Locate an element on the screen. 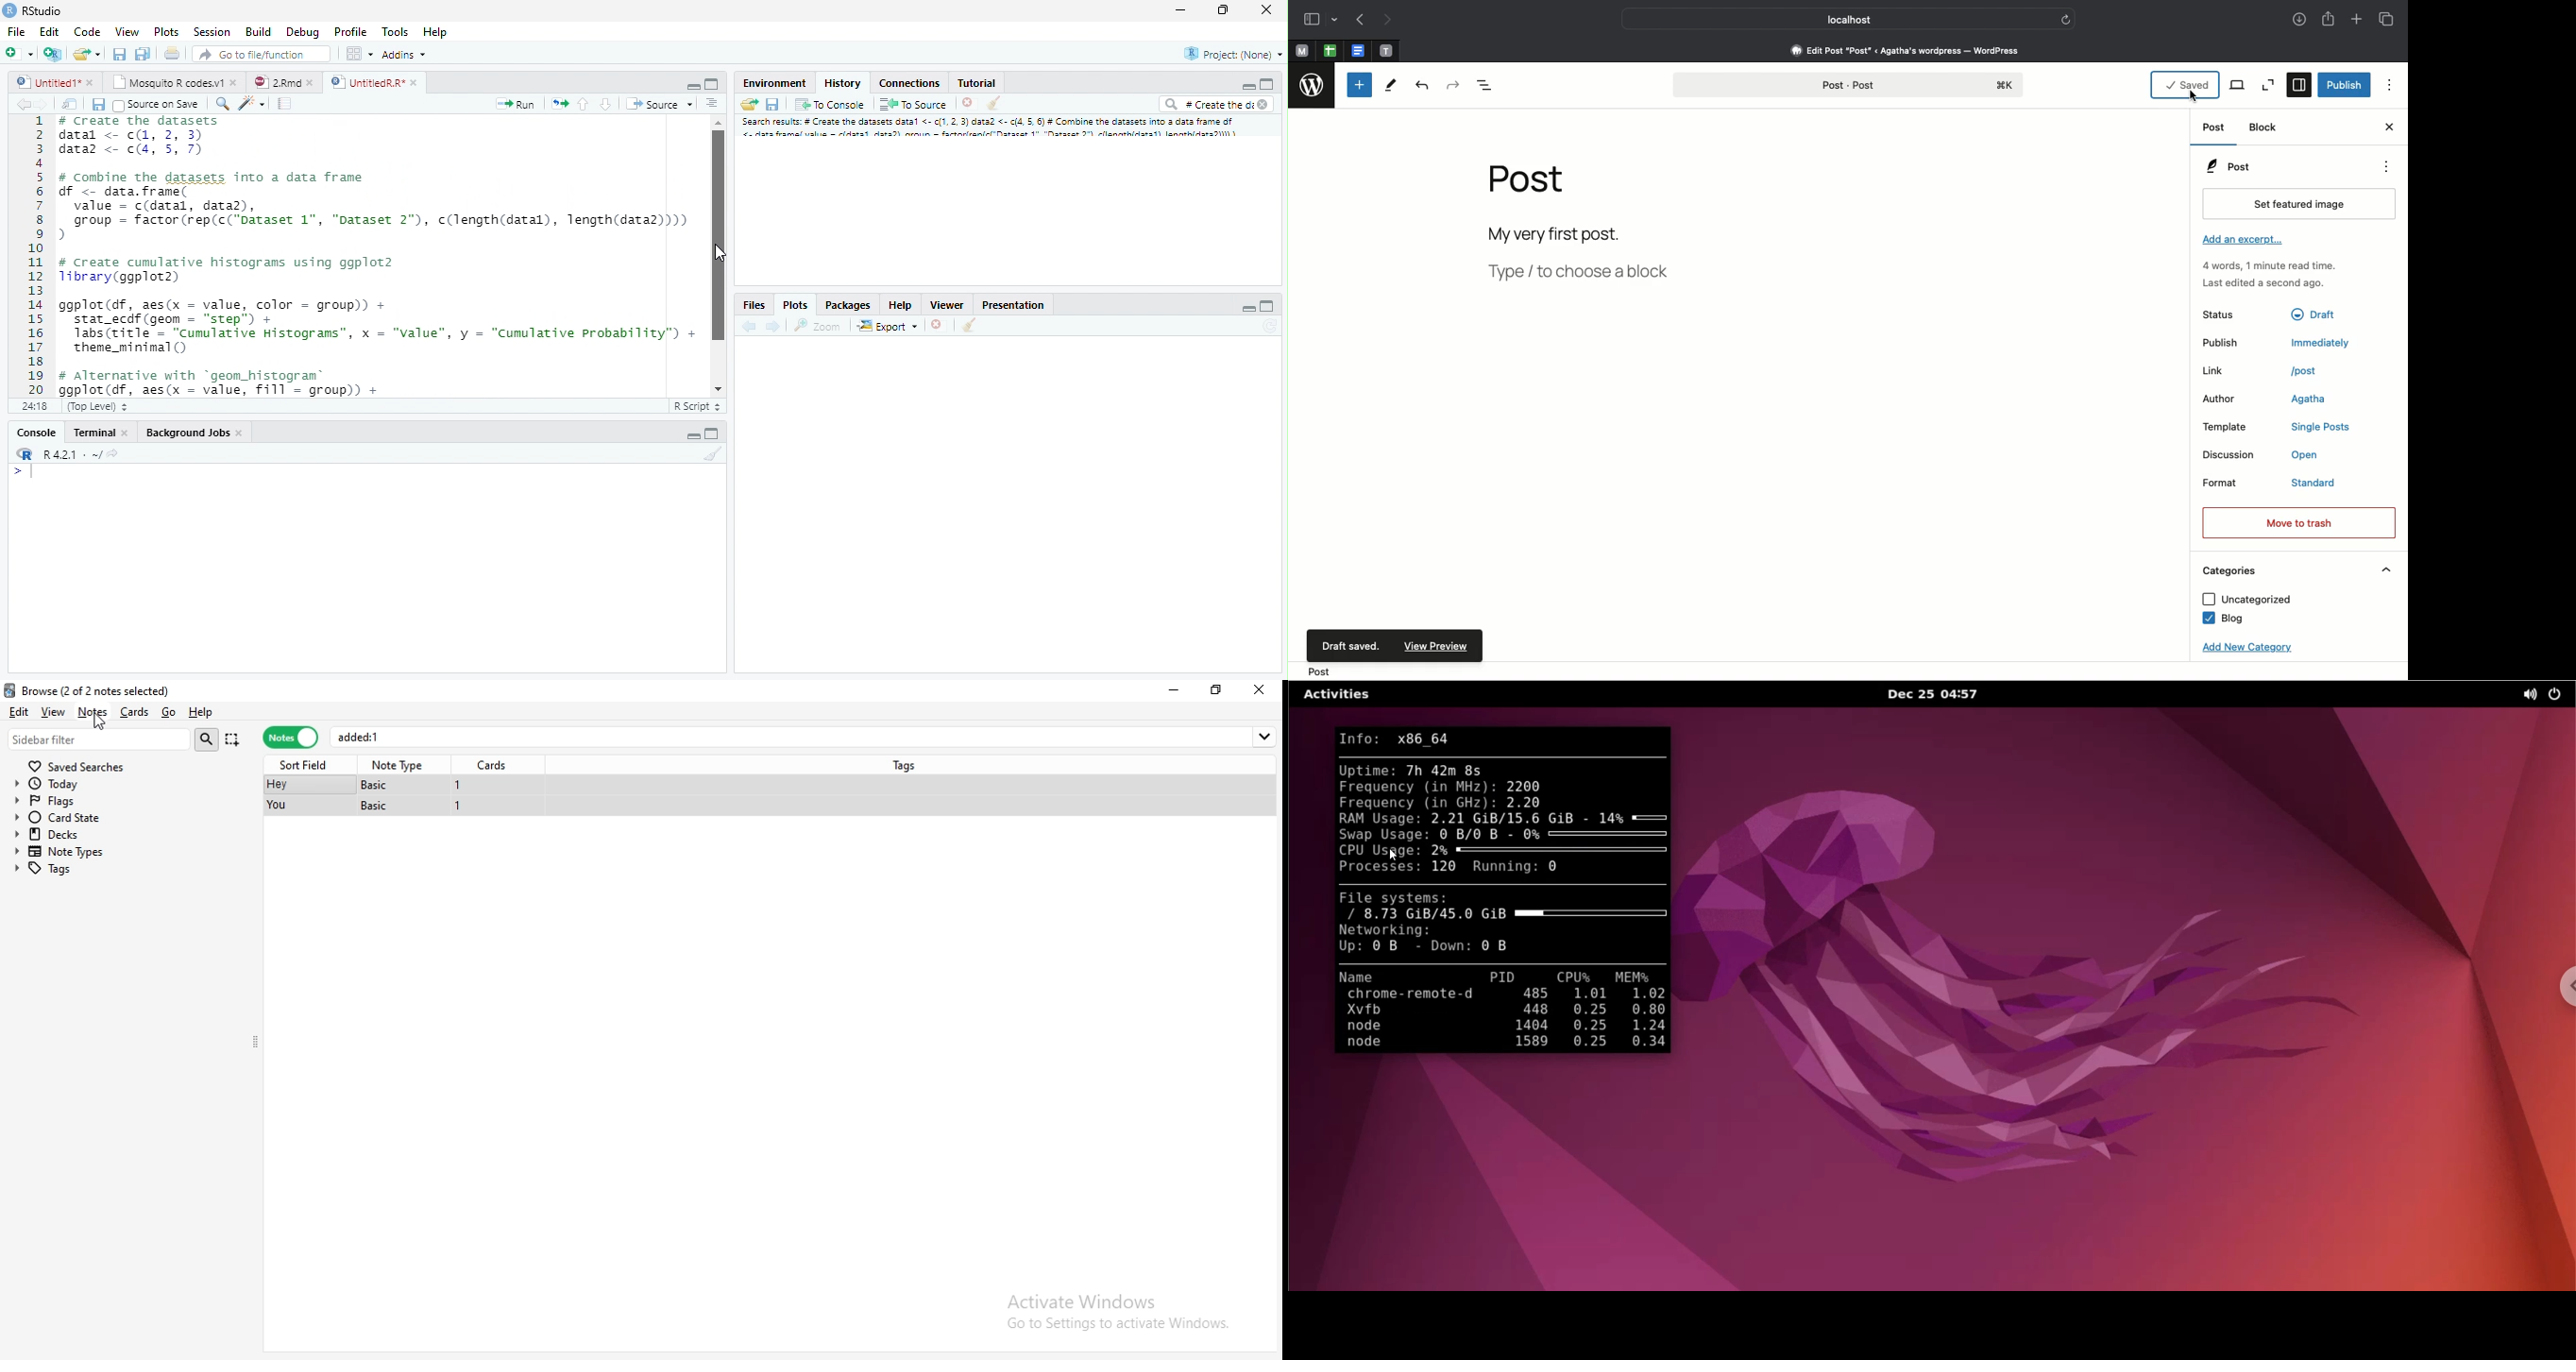 The image size is (2576, 1372). Project (None) is located at coordinates (1235, 54).